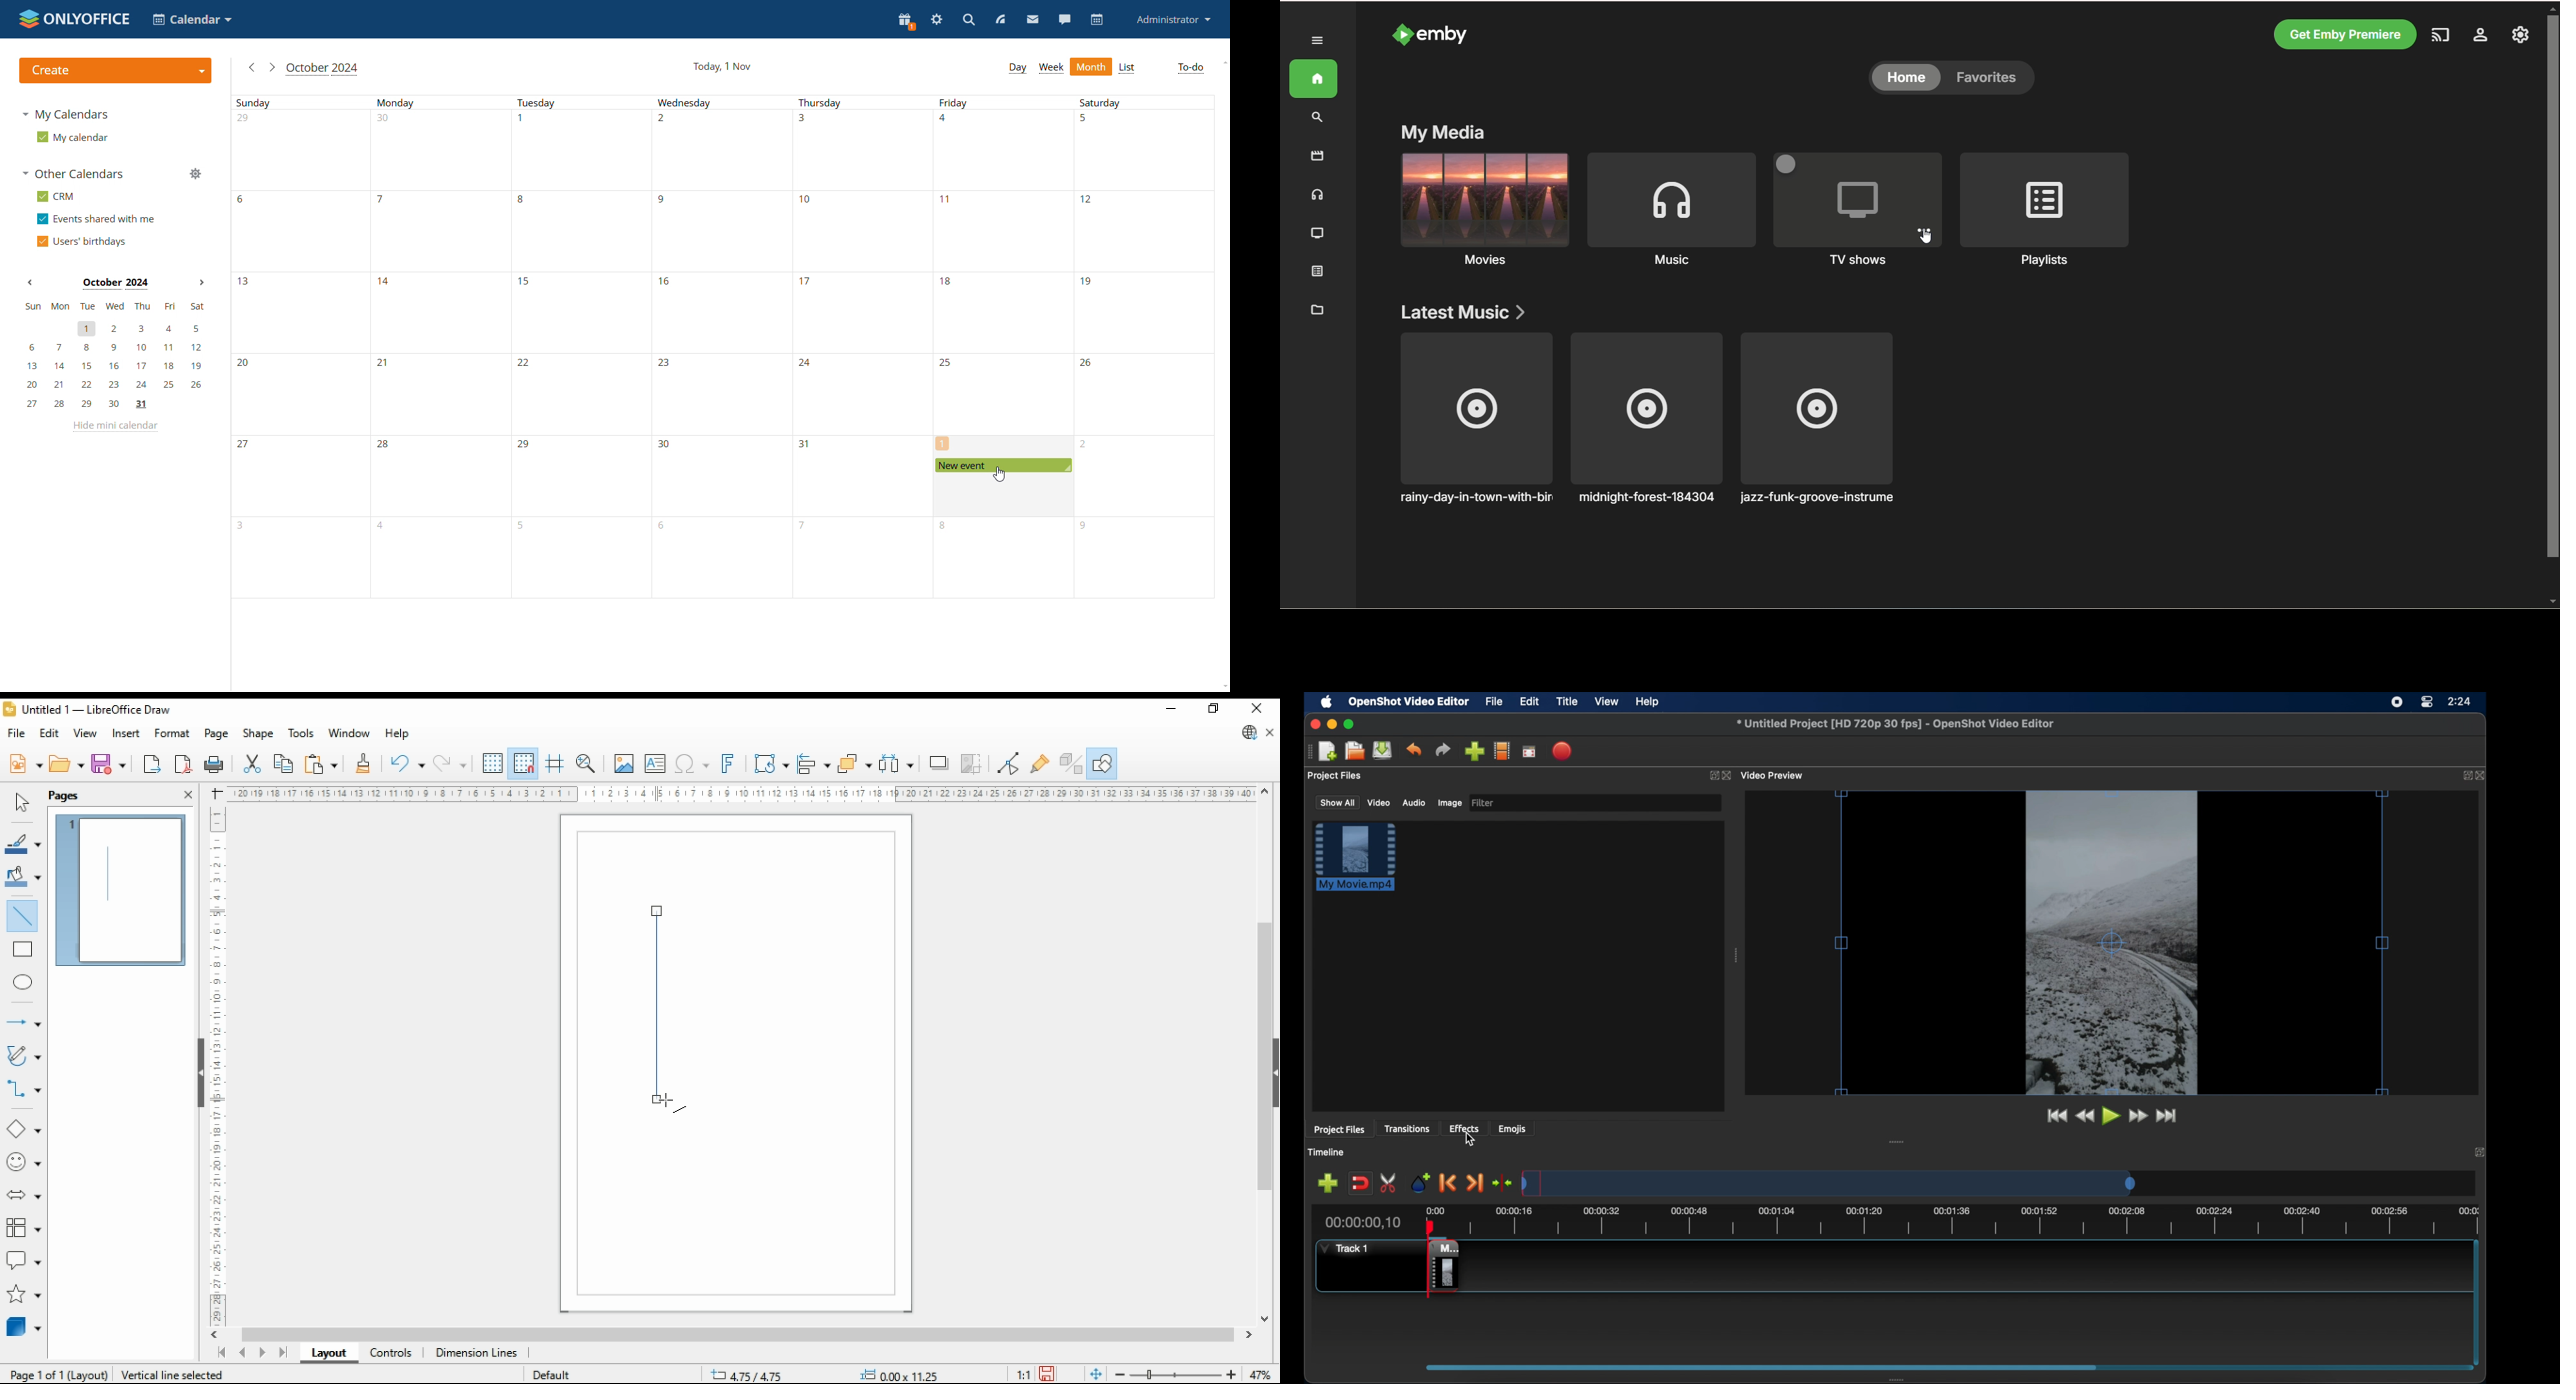 This screenshot has height=1400, width=2576. What do you see at coordinates (1250, 734) in the screenshot?
I see `libre office update` at bounding box center [1250, 734].